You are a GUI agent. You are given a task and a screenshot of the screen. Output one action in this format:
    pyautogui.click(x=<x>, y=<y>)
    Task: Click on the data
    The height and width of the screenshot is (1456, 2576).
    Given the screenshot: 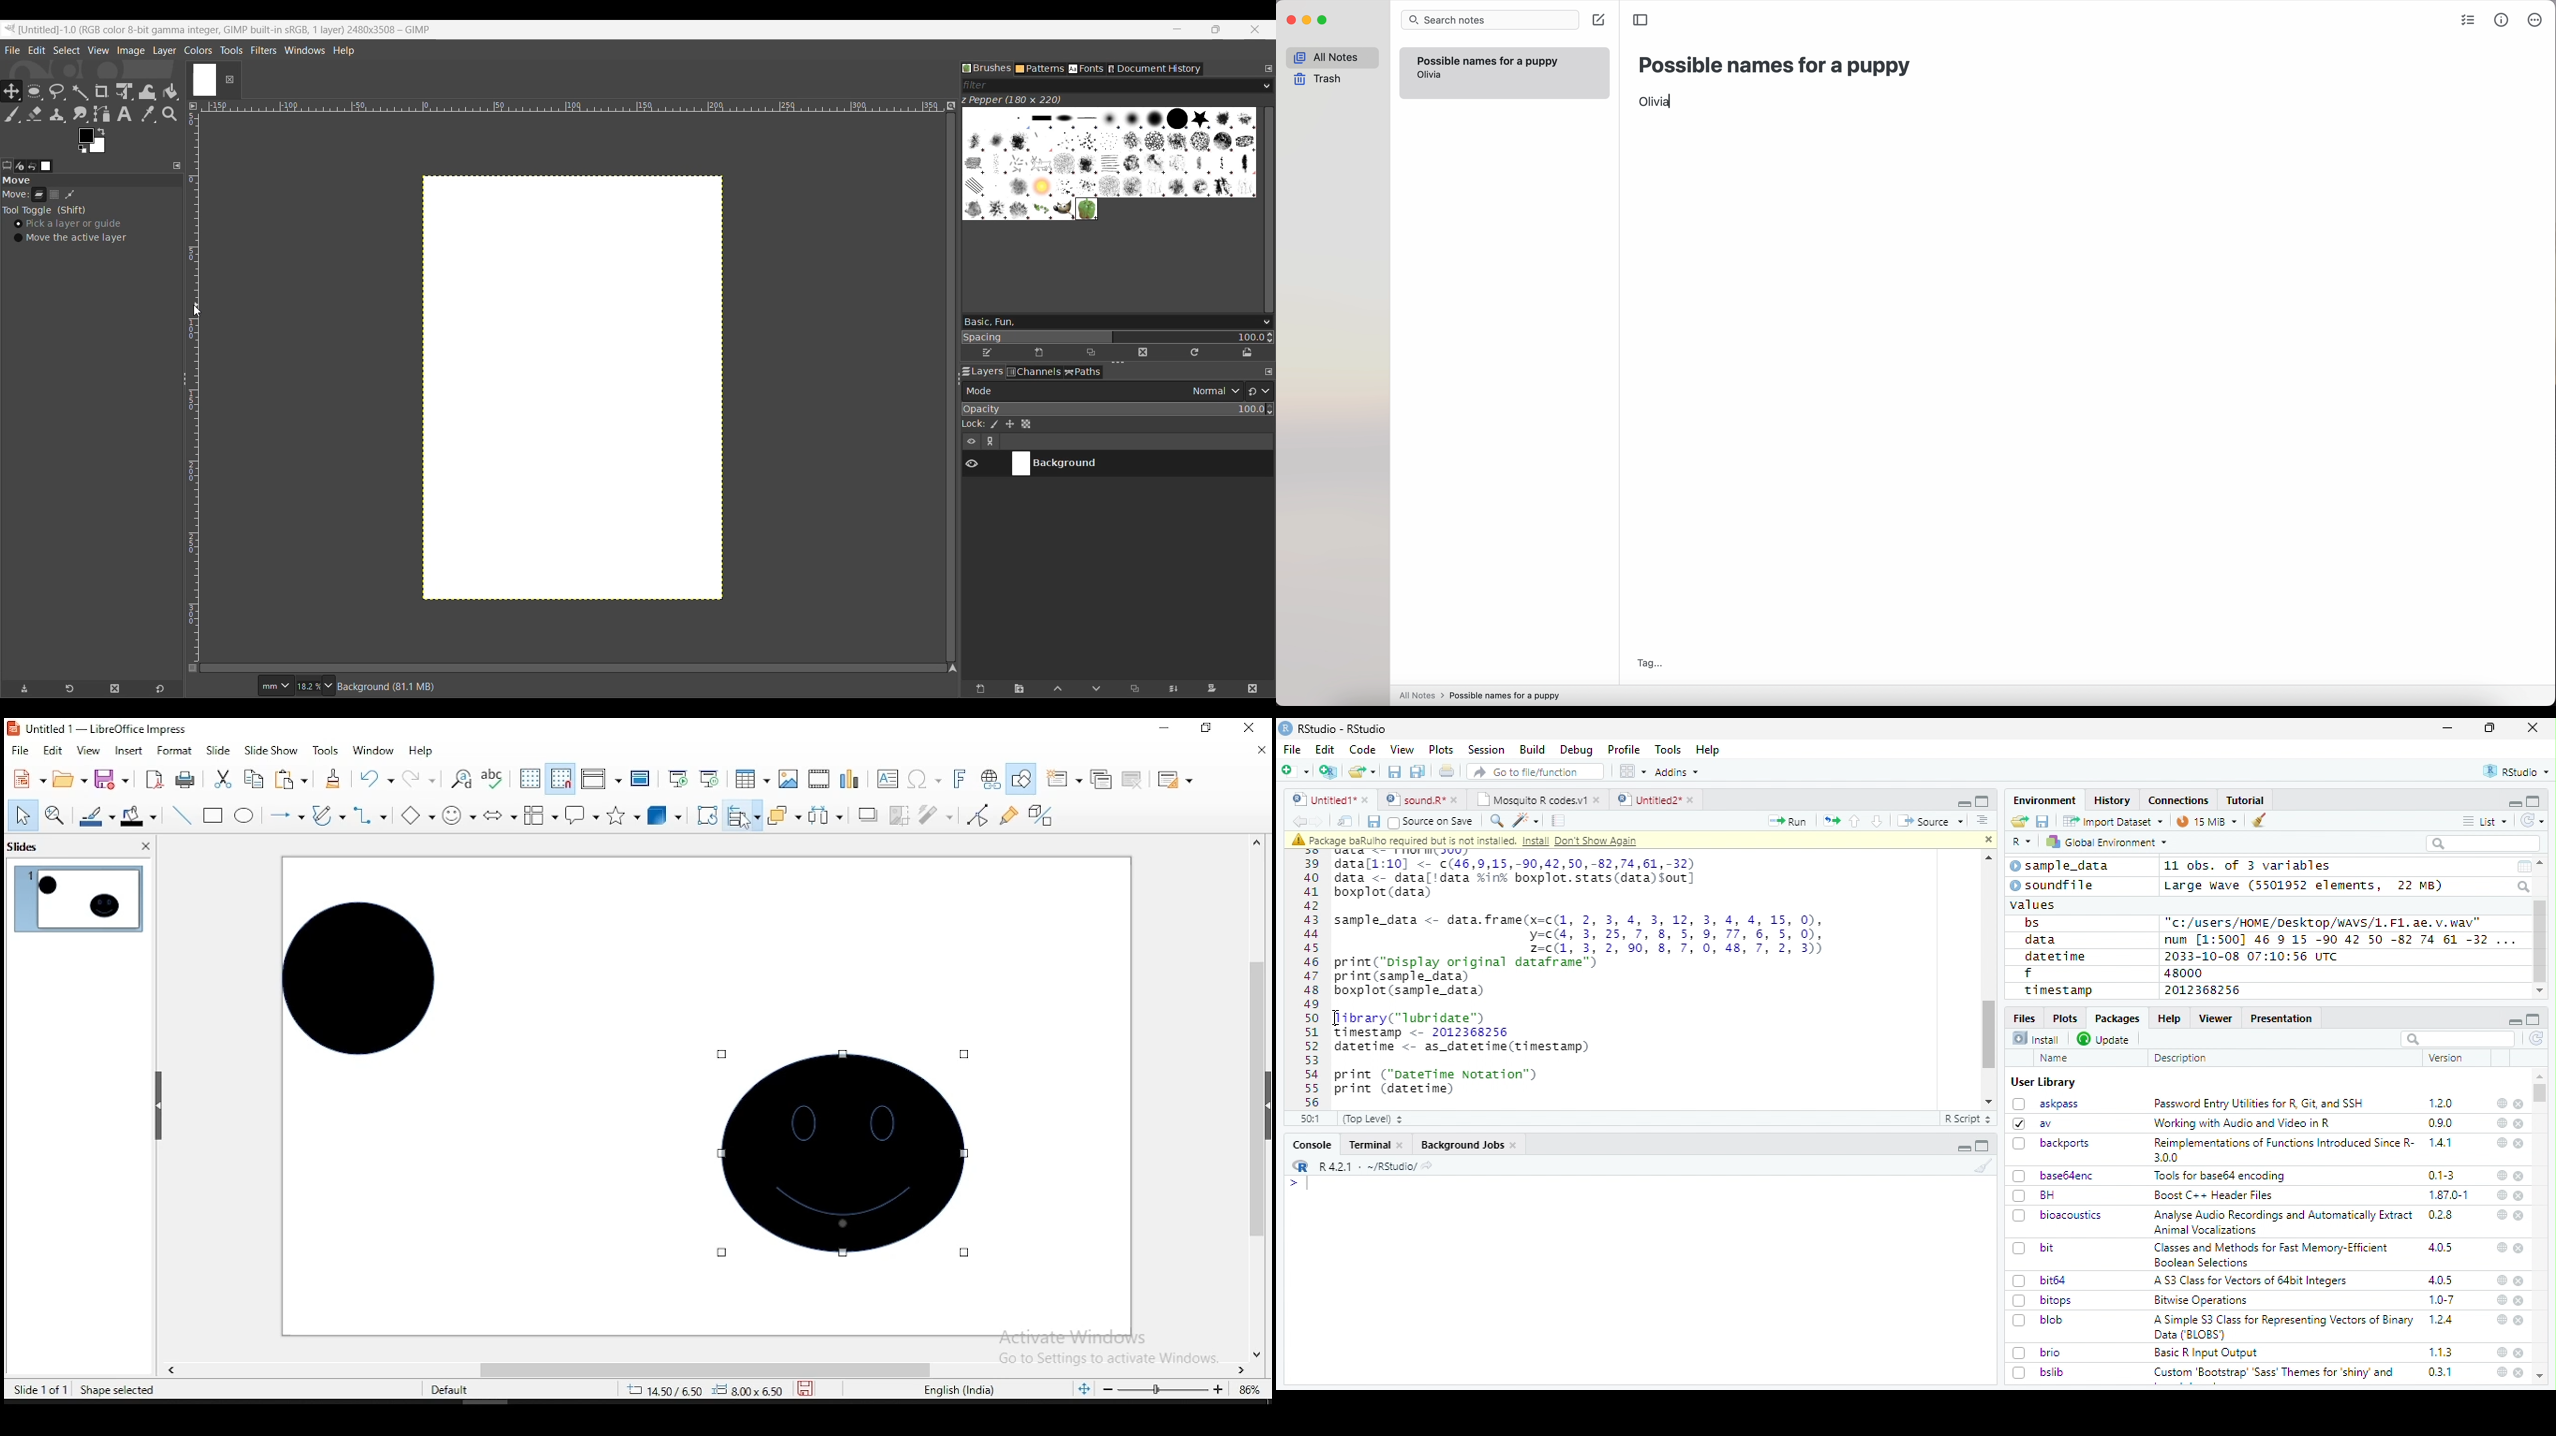 What is the action you would take?
    pyautogui.click(x=2043, y=940)
    